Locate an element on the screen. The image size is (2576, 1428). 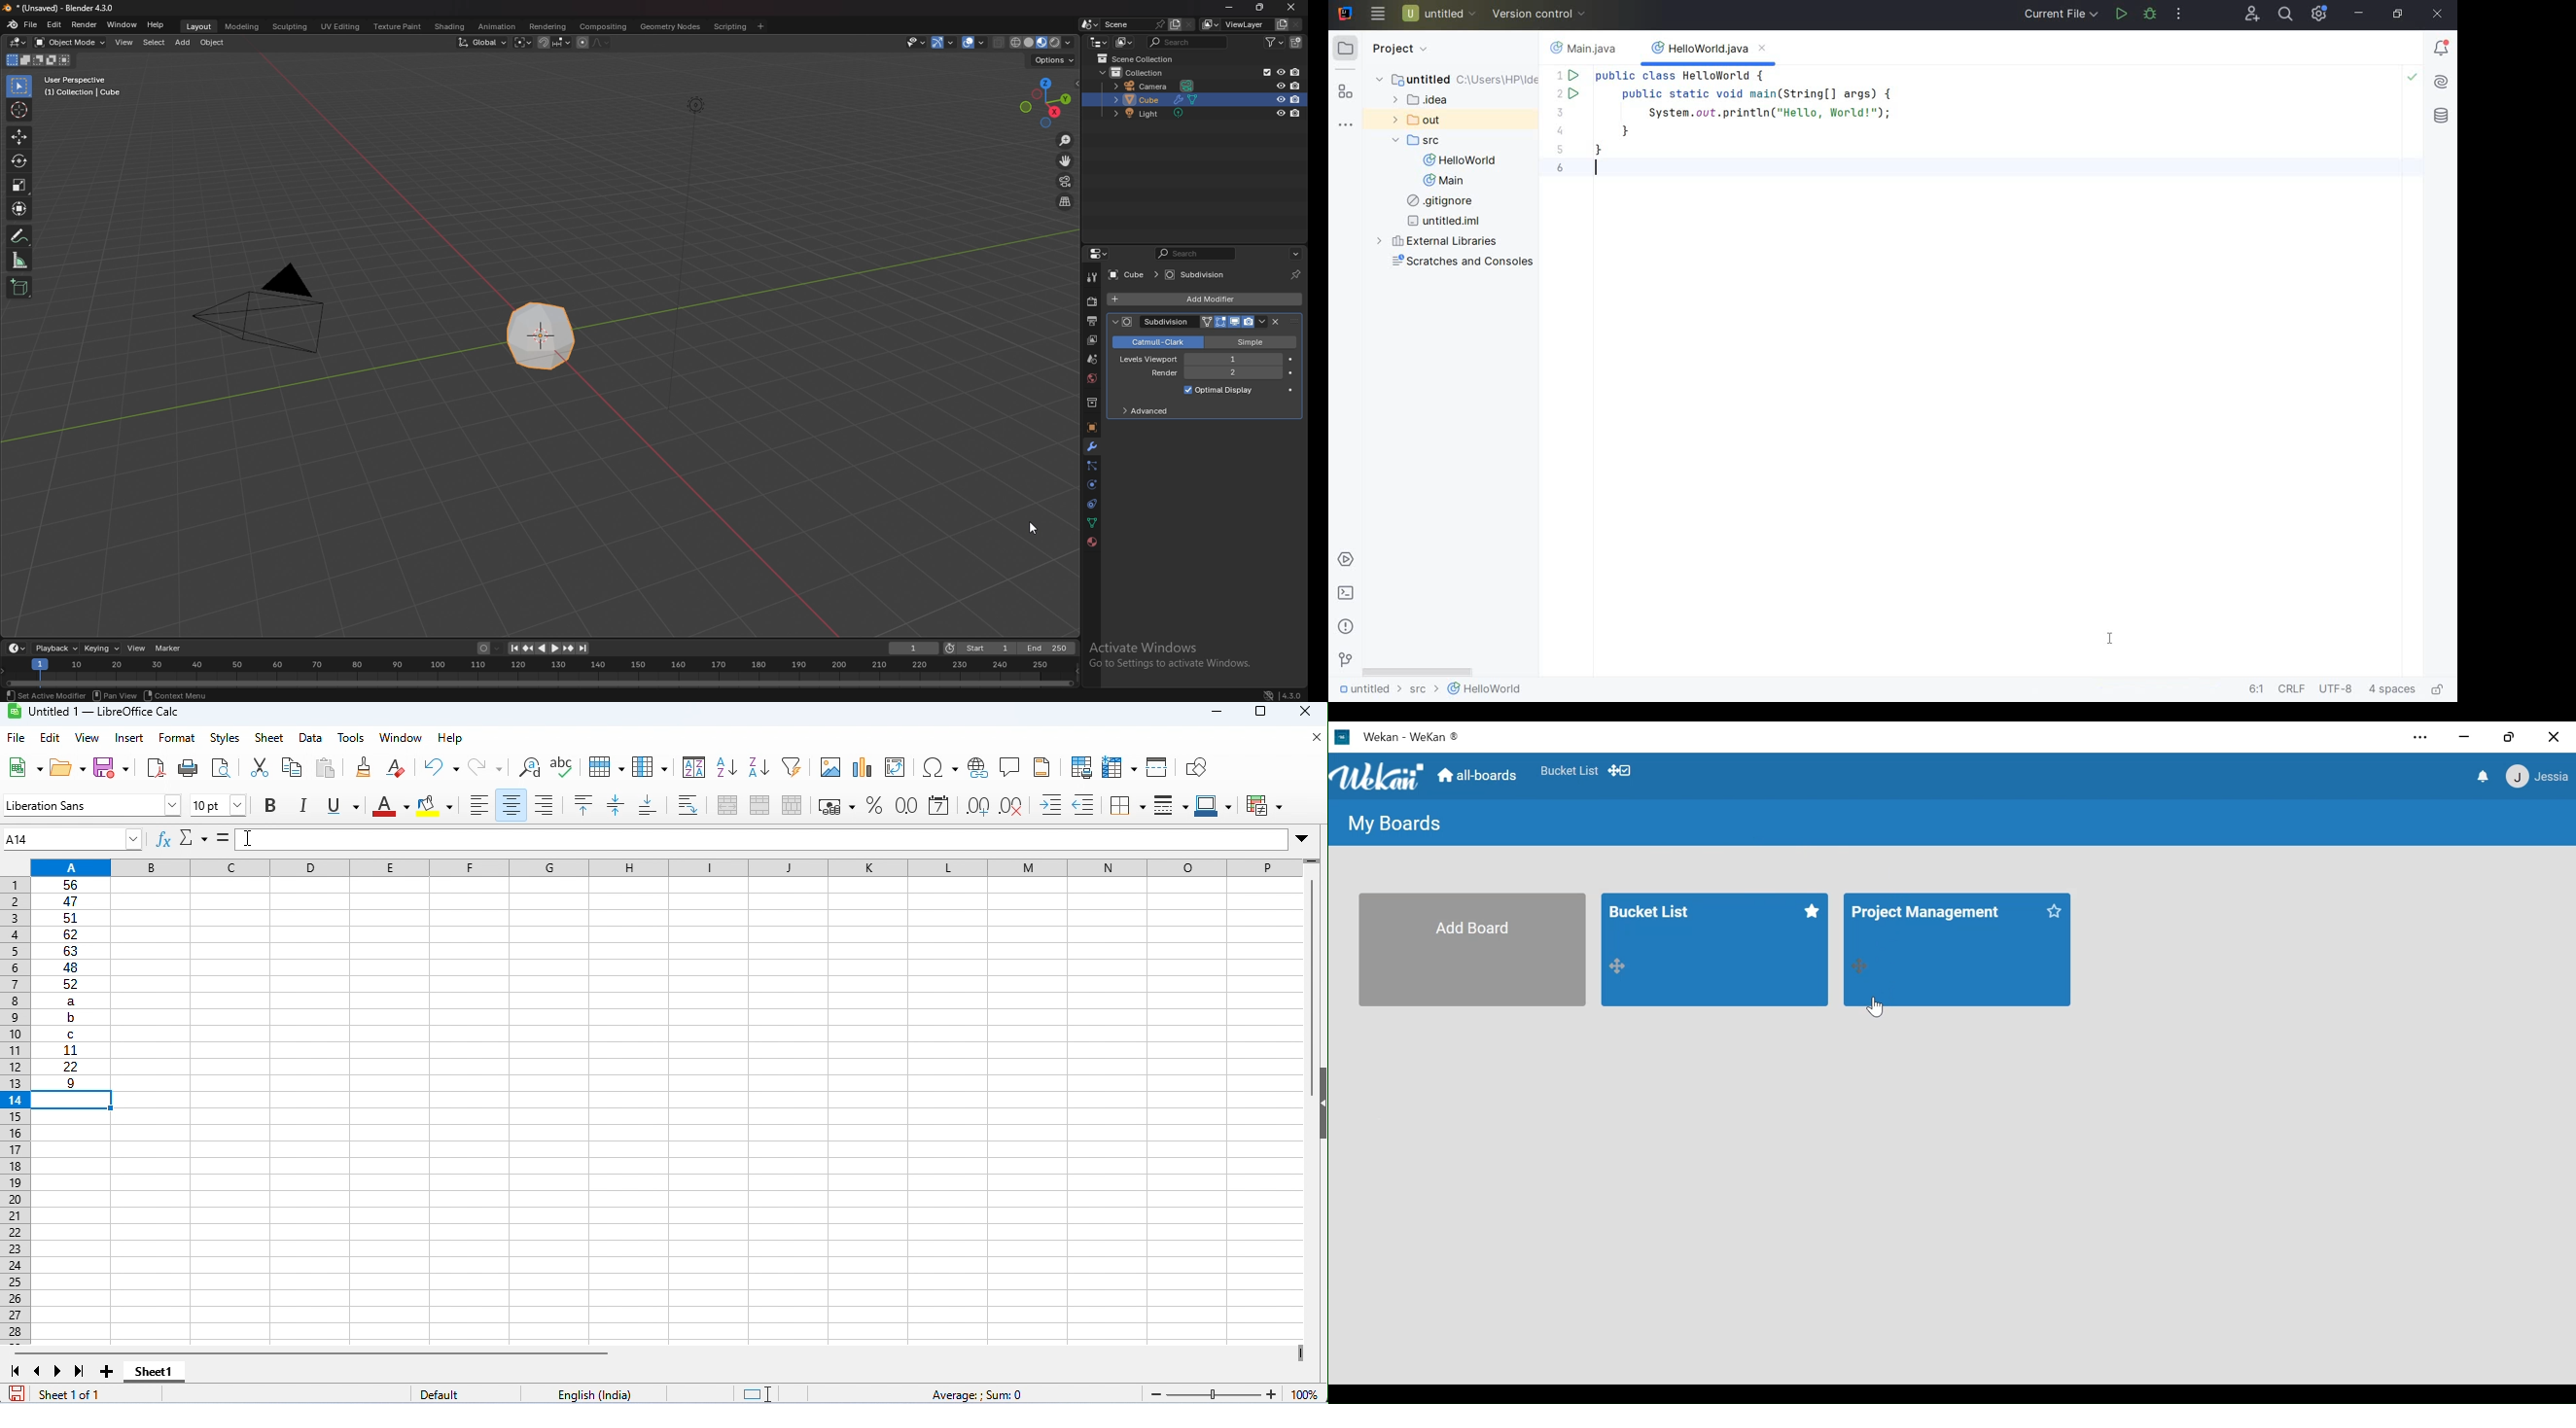
view is located at coordinates (86, 738).